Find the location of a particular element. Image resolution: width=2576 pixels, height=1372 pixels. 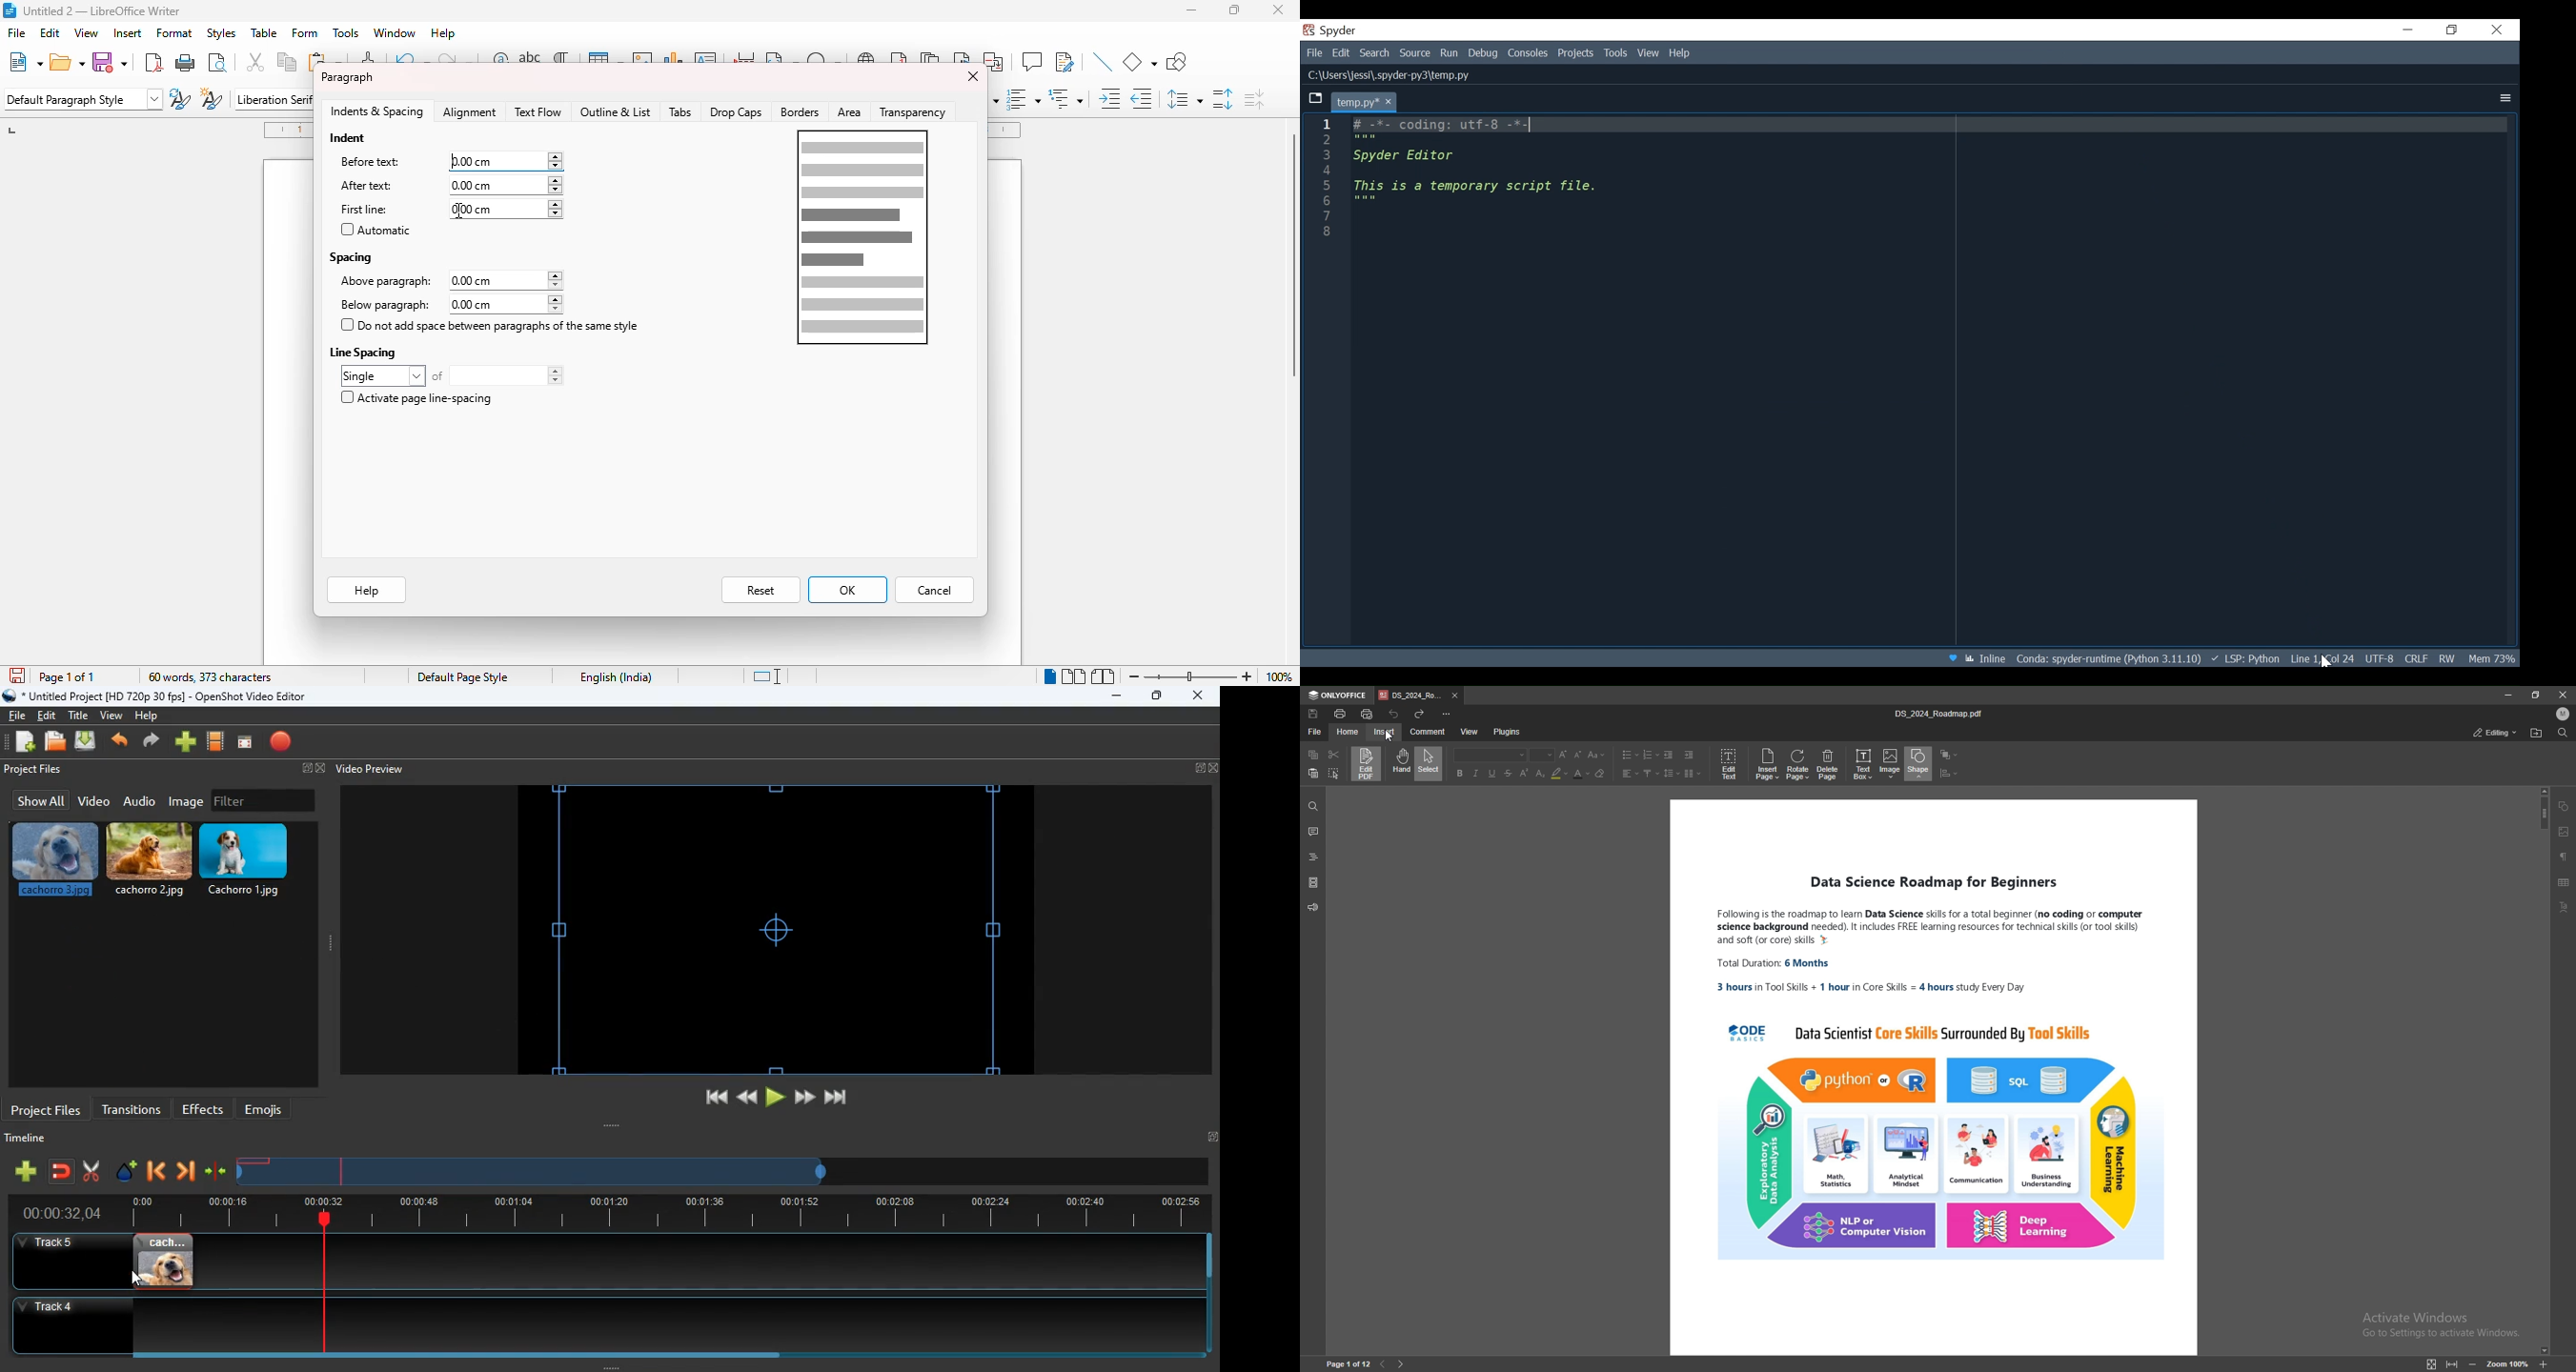

back is located at coordinates (122, 742).